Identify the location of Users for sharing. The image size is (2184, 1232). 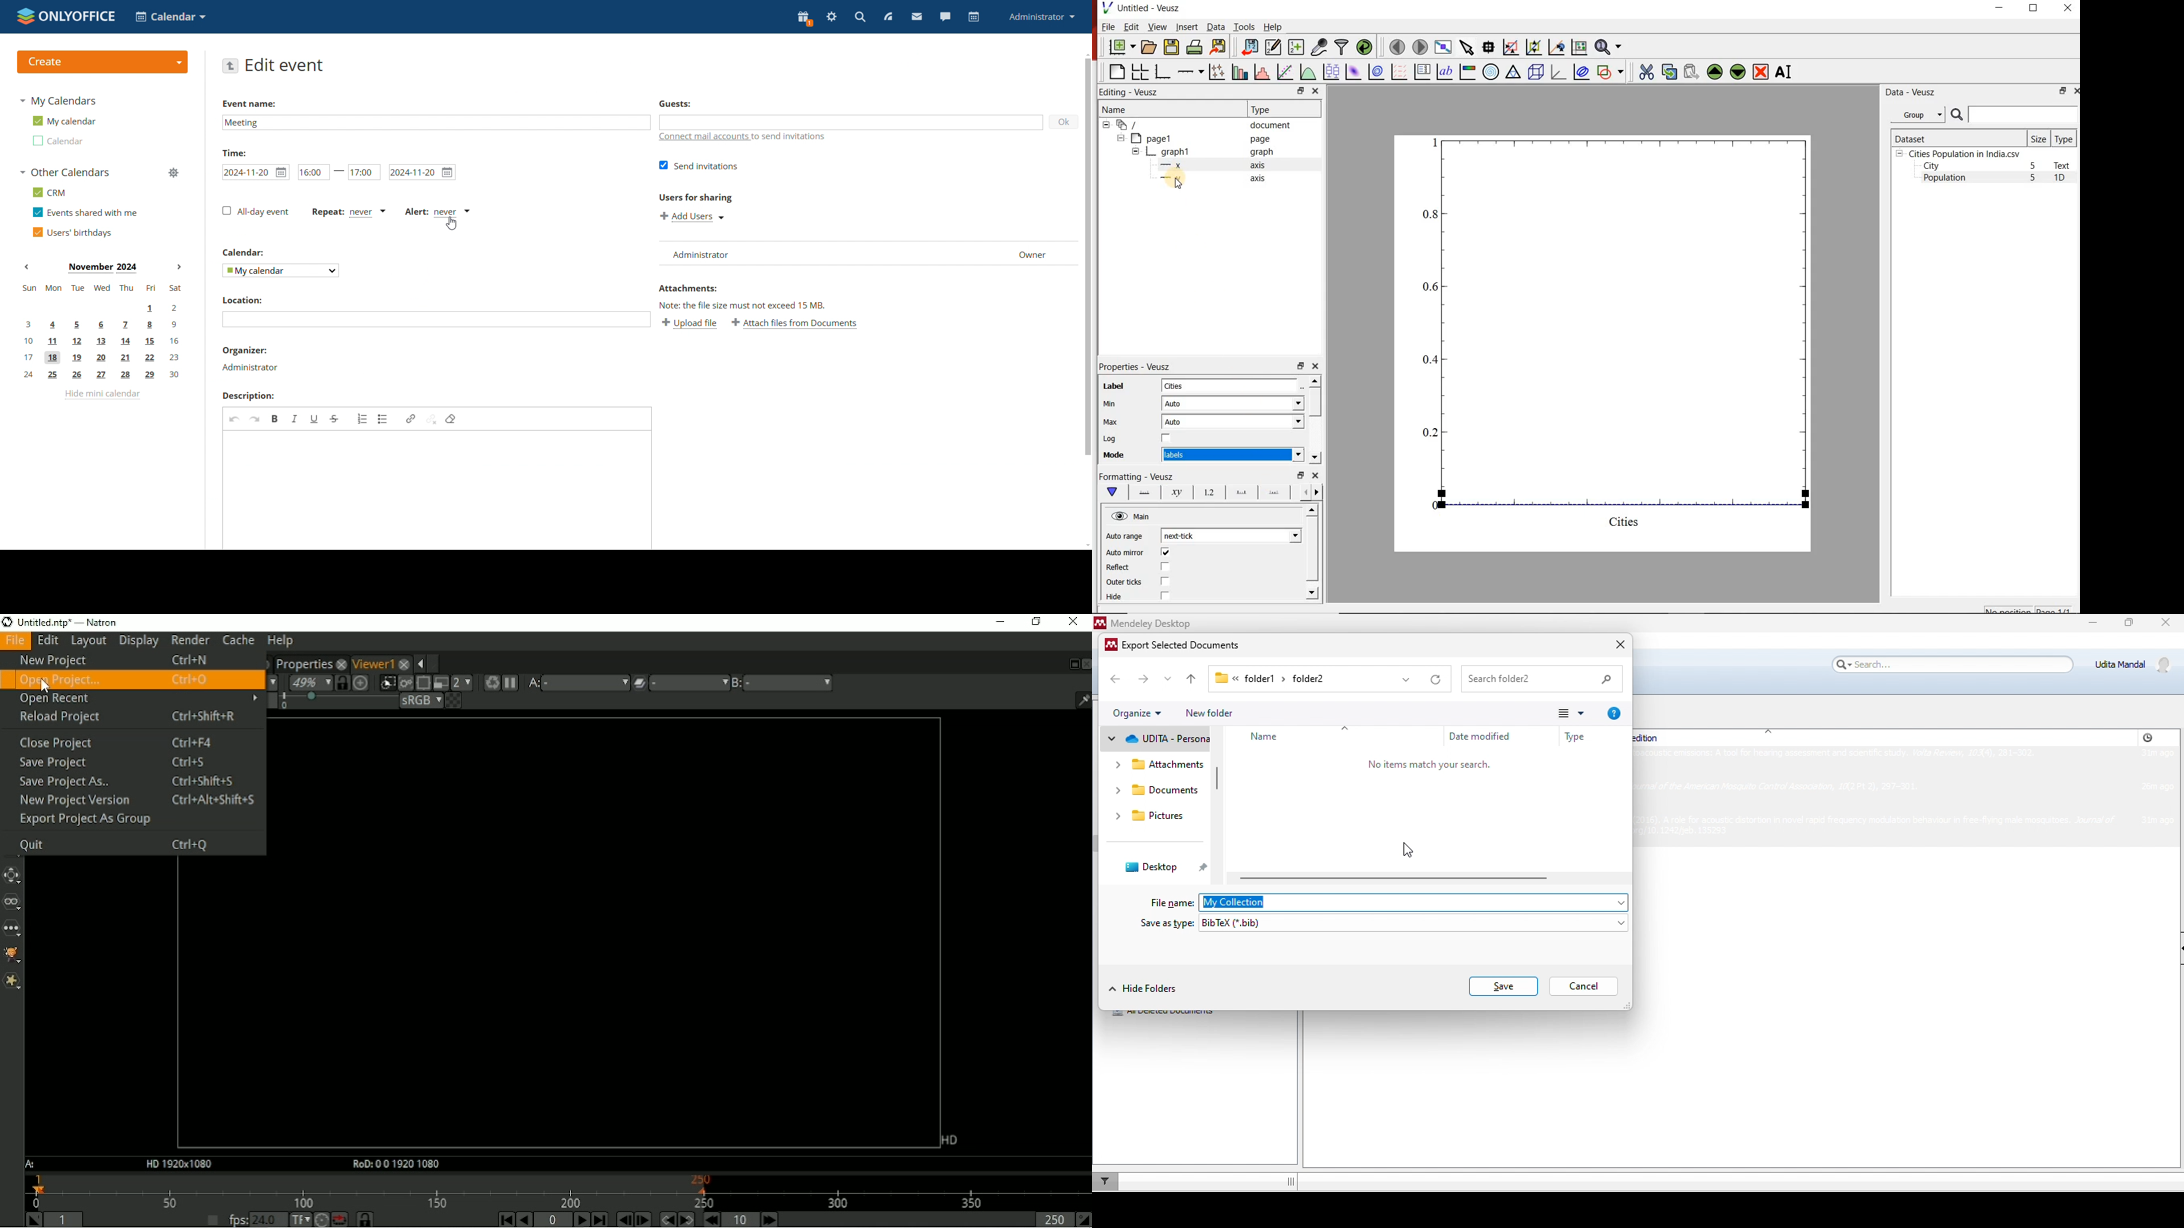
(695, 197).